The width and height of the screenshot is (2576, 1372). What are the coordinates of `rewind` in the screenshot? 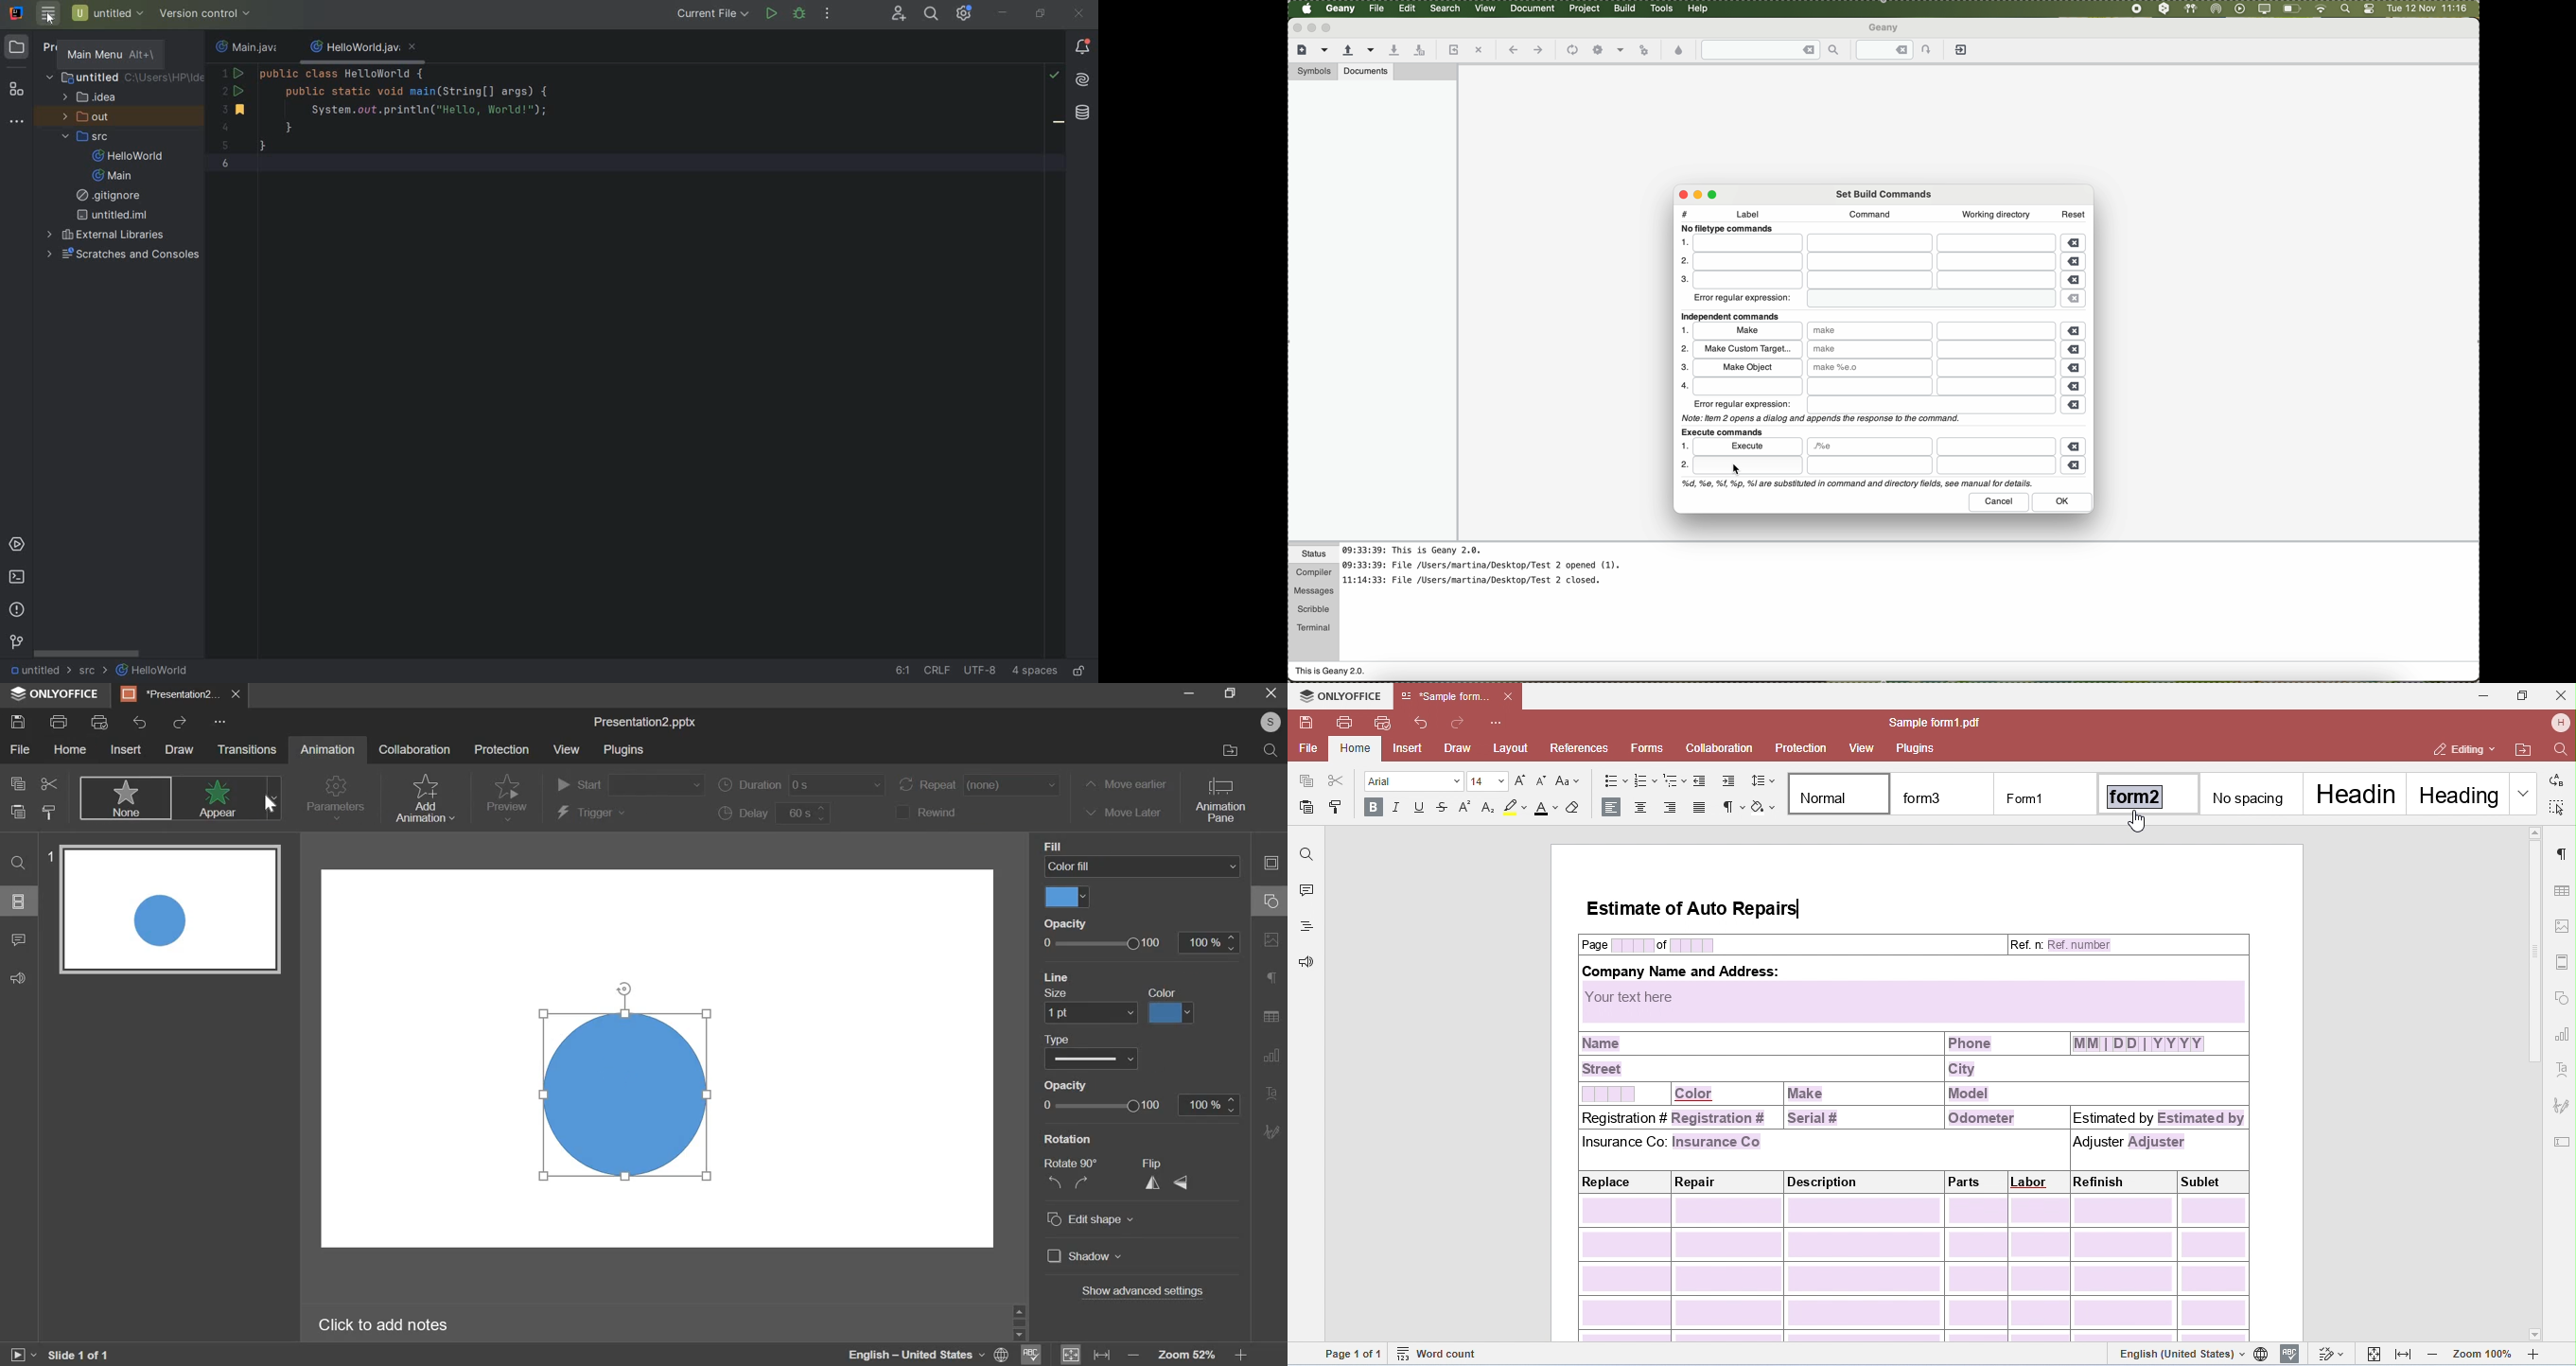 It's located at (926, 812).